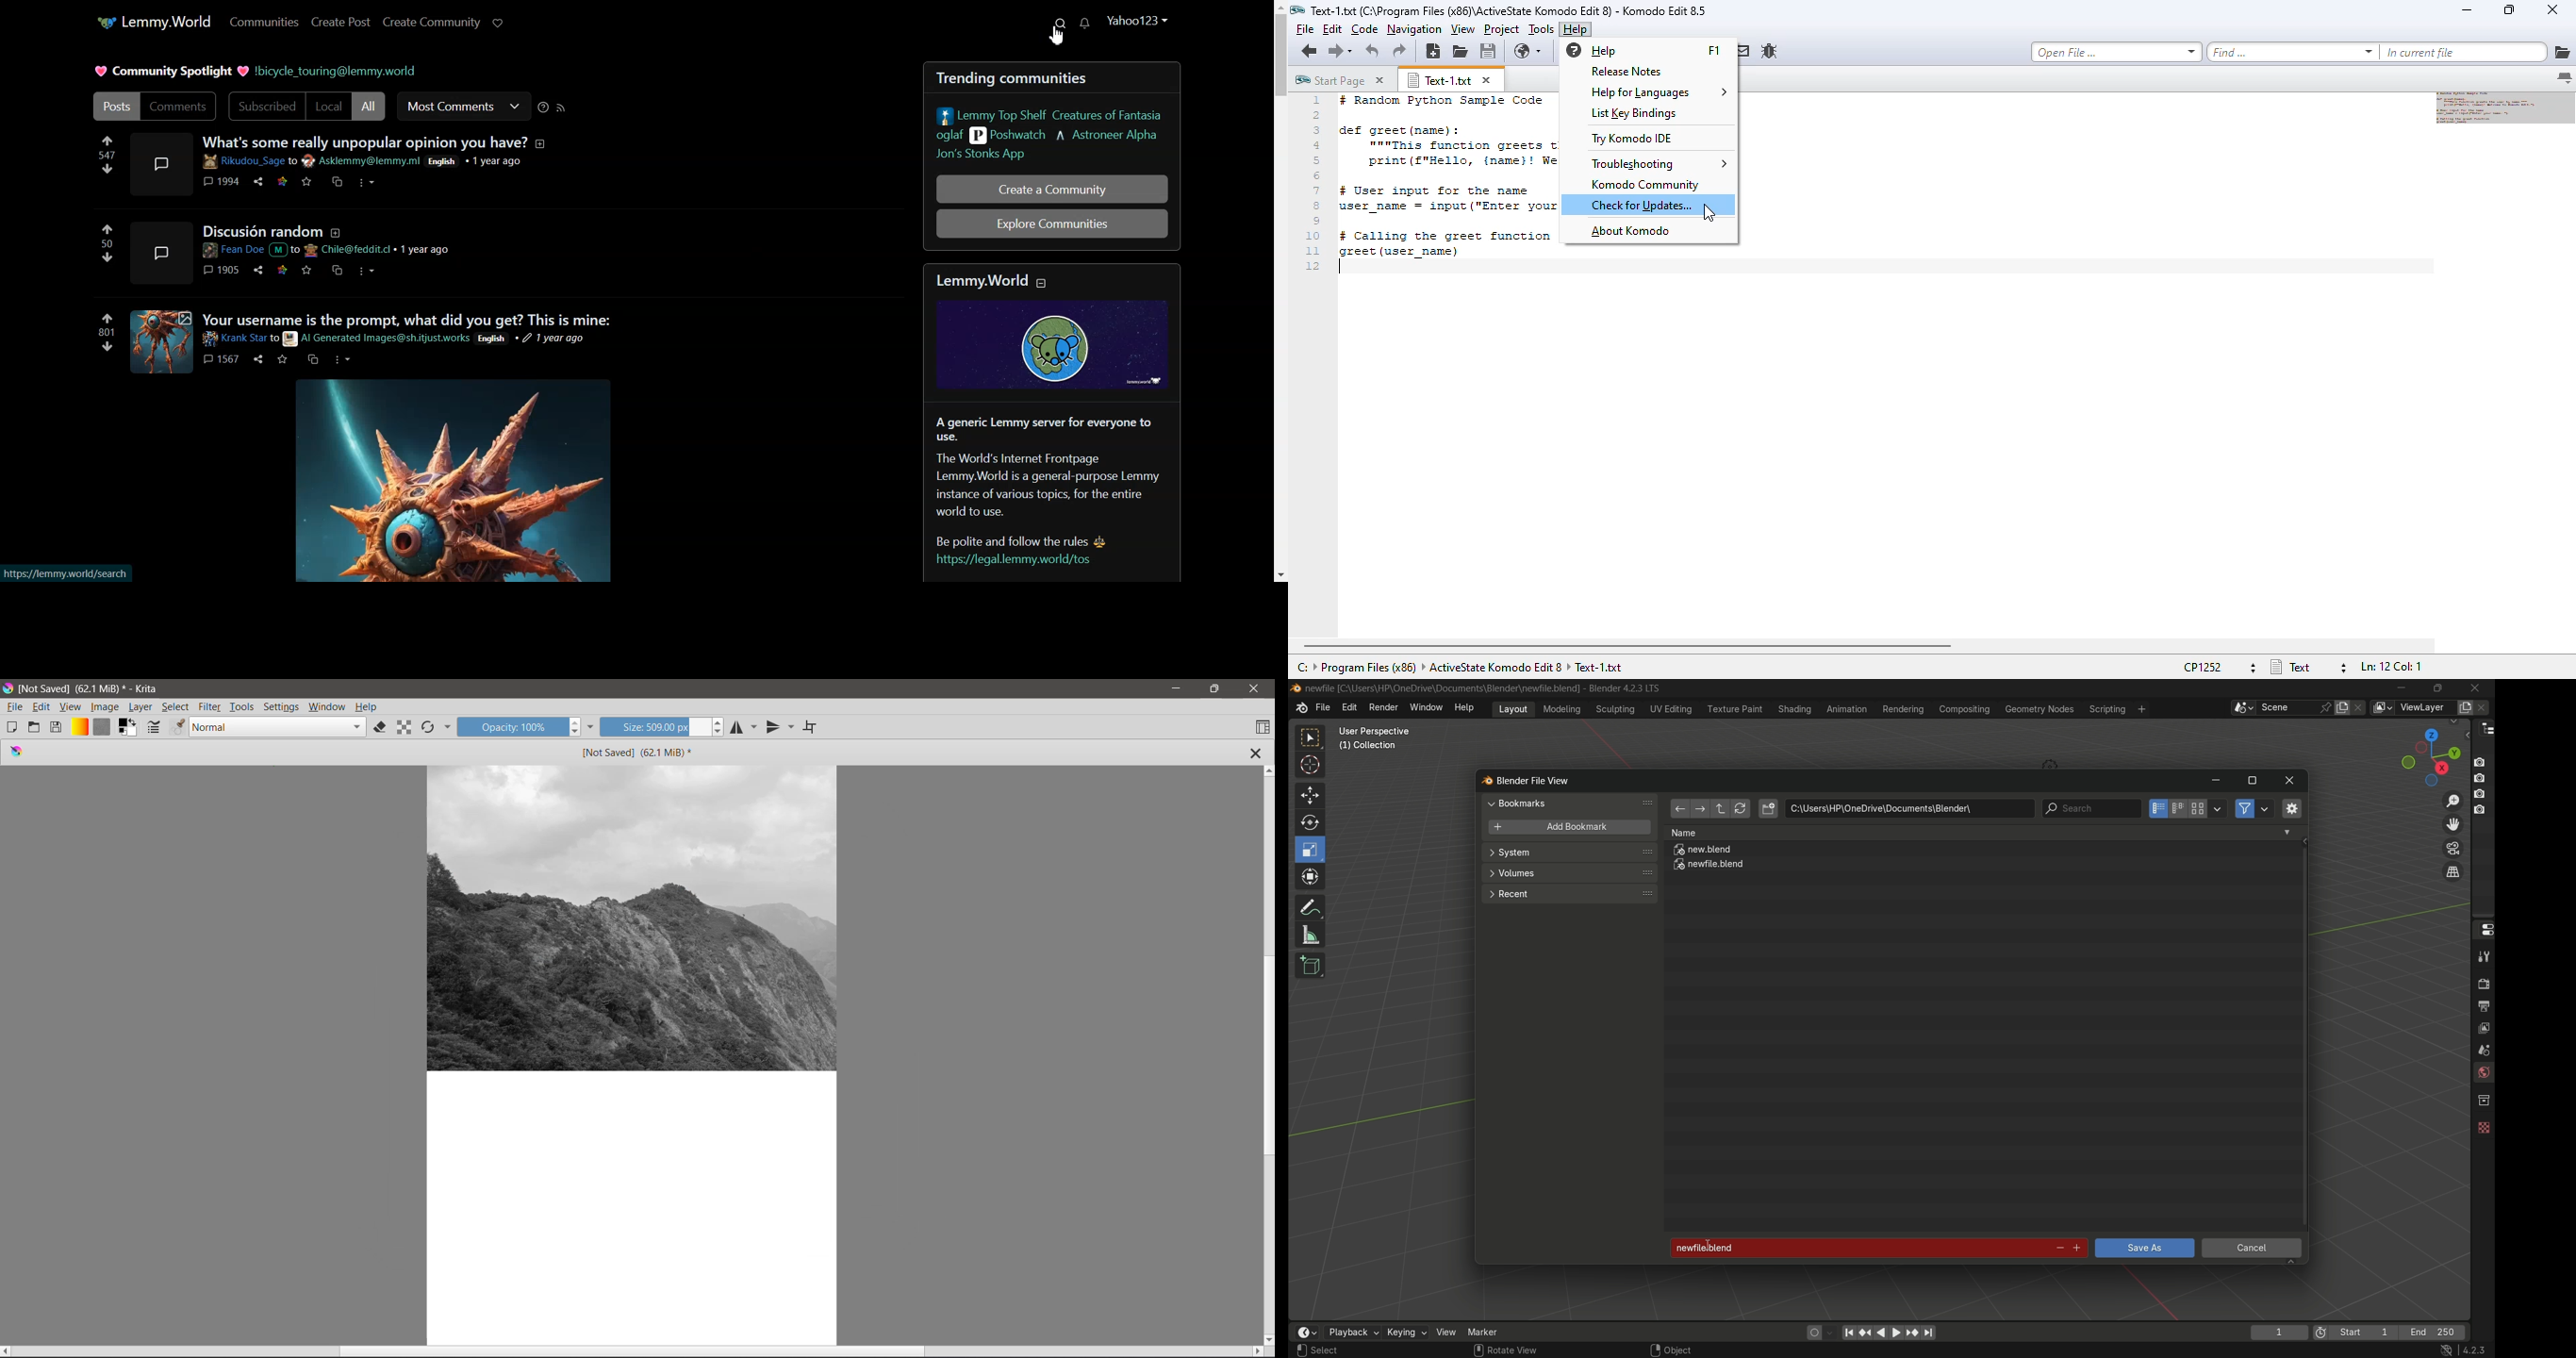 The image size is (2576, 1372). Describe the element at coordinates (1296, 687) in the screenshot. I see `Blend` at that location.